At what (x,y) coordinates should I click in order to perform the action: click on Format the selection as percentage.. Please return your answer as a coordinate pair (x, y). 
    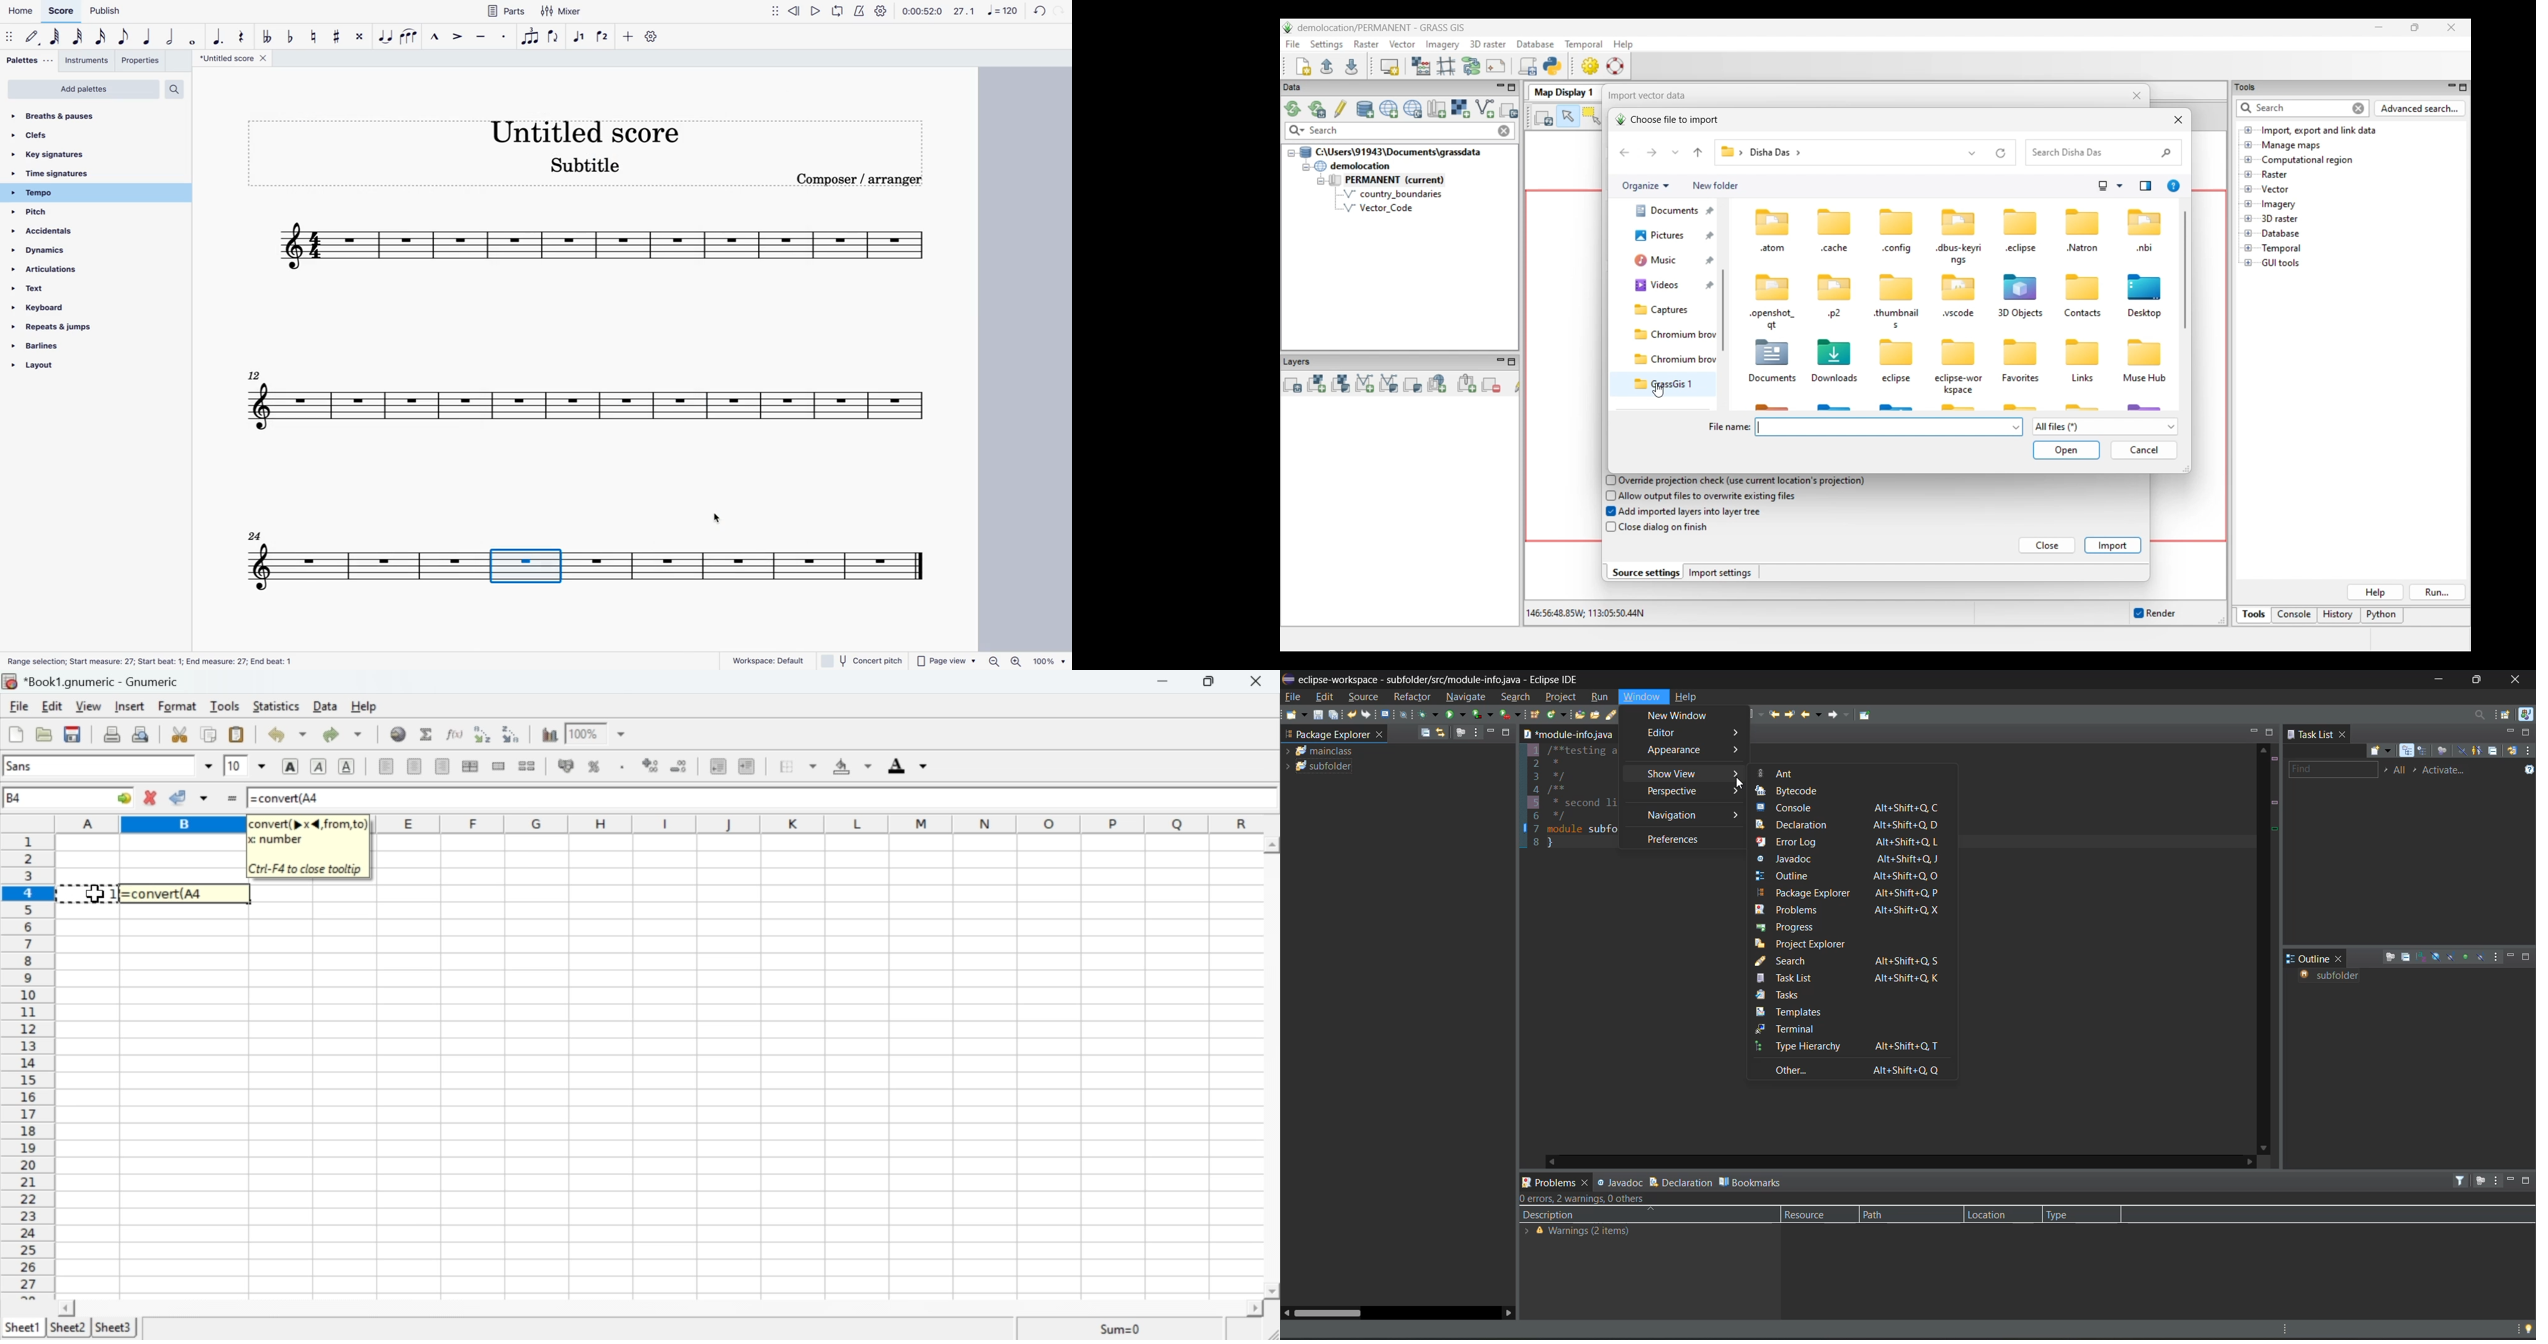
    Looking at the image, I should click on (597, 767).